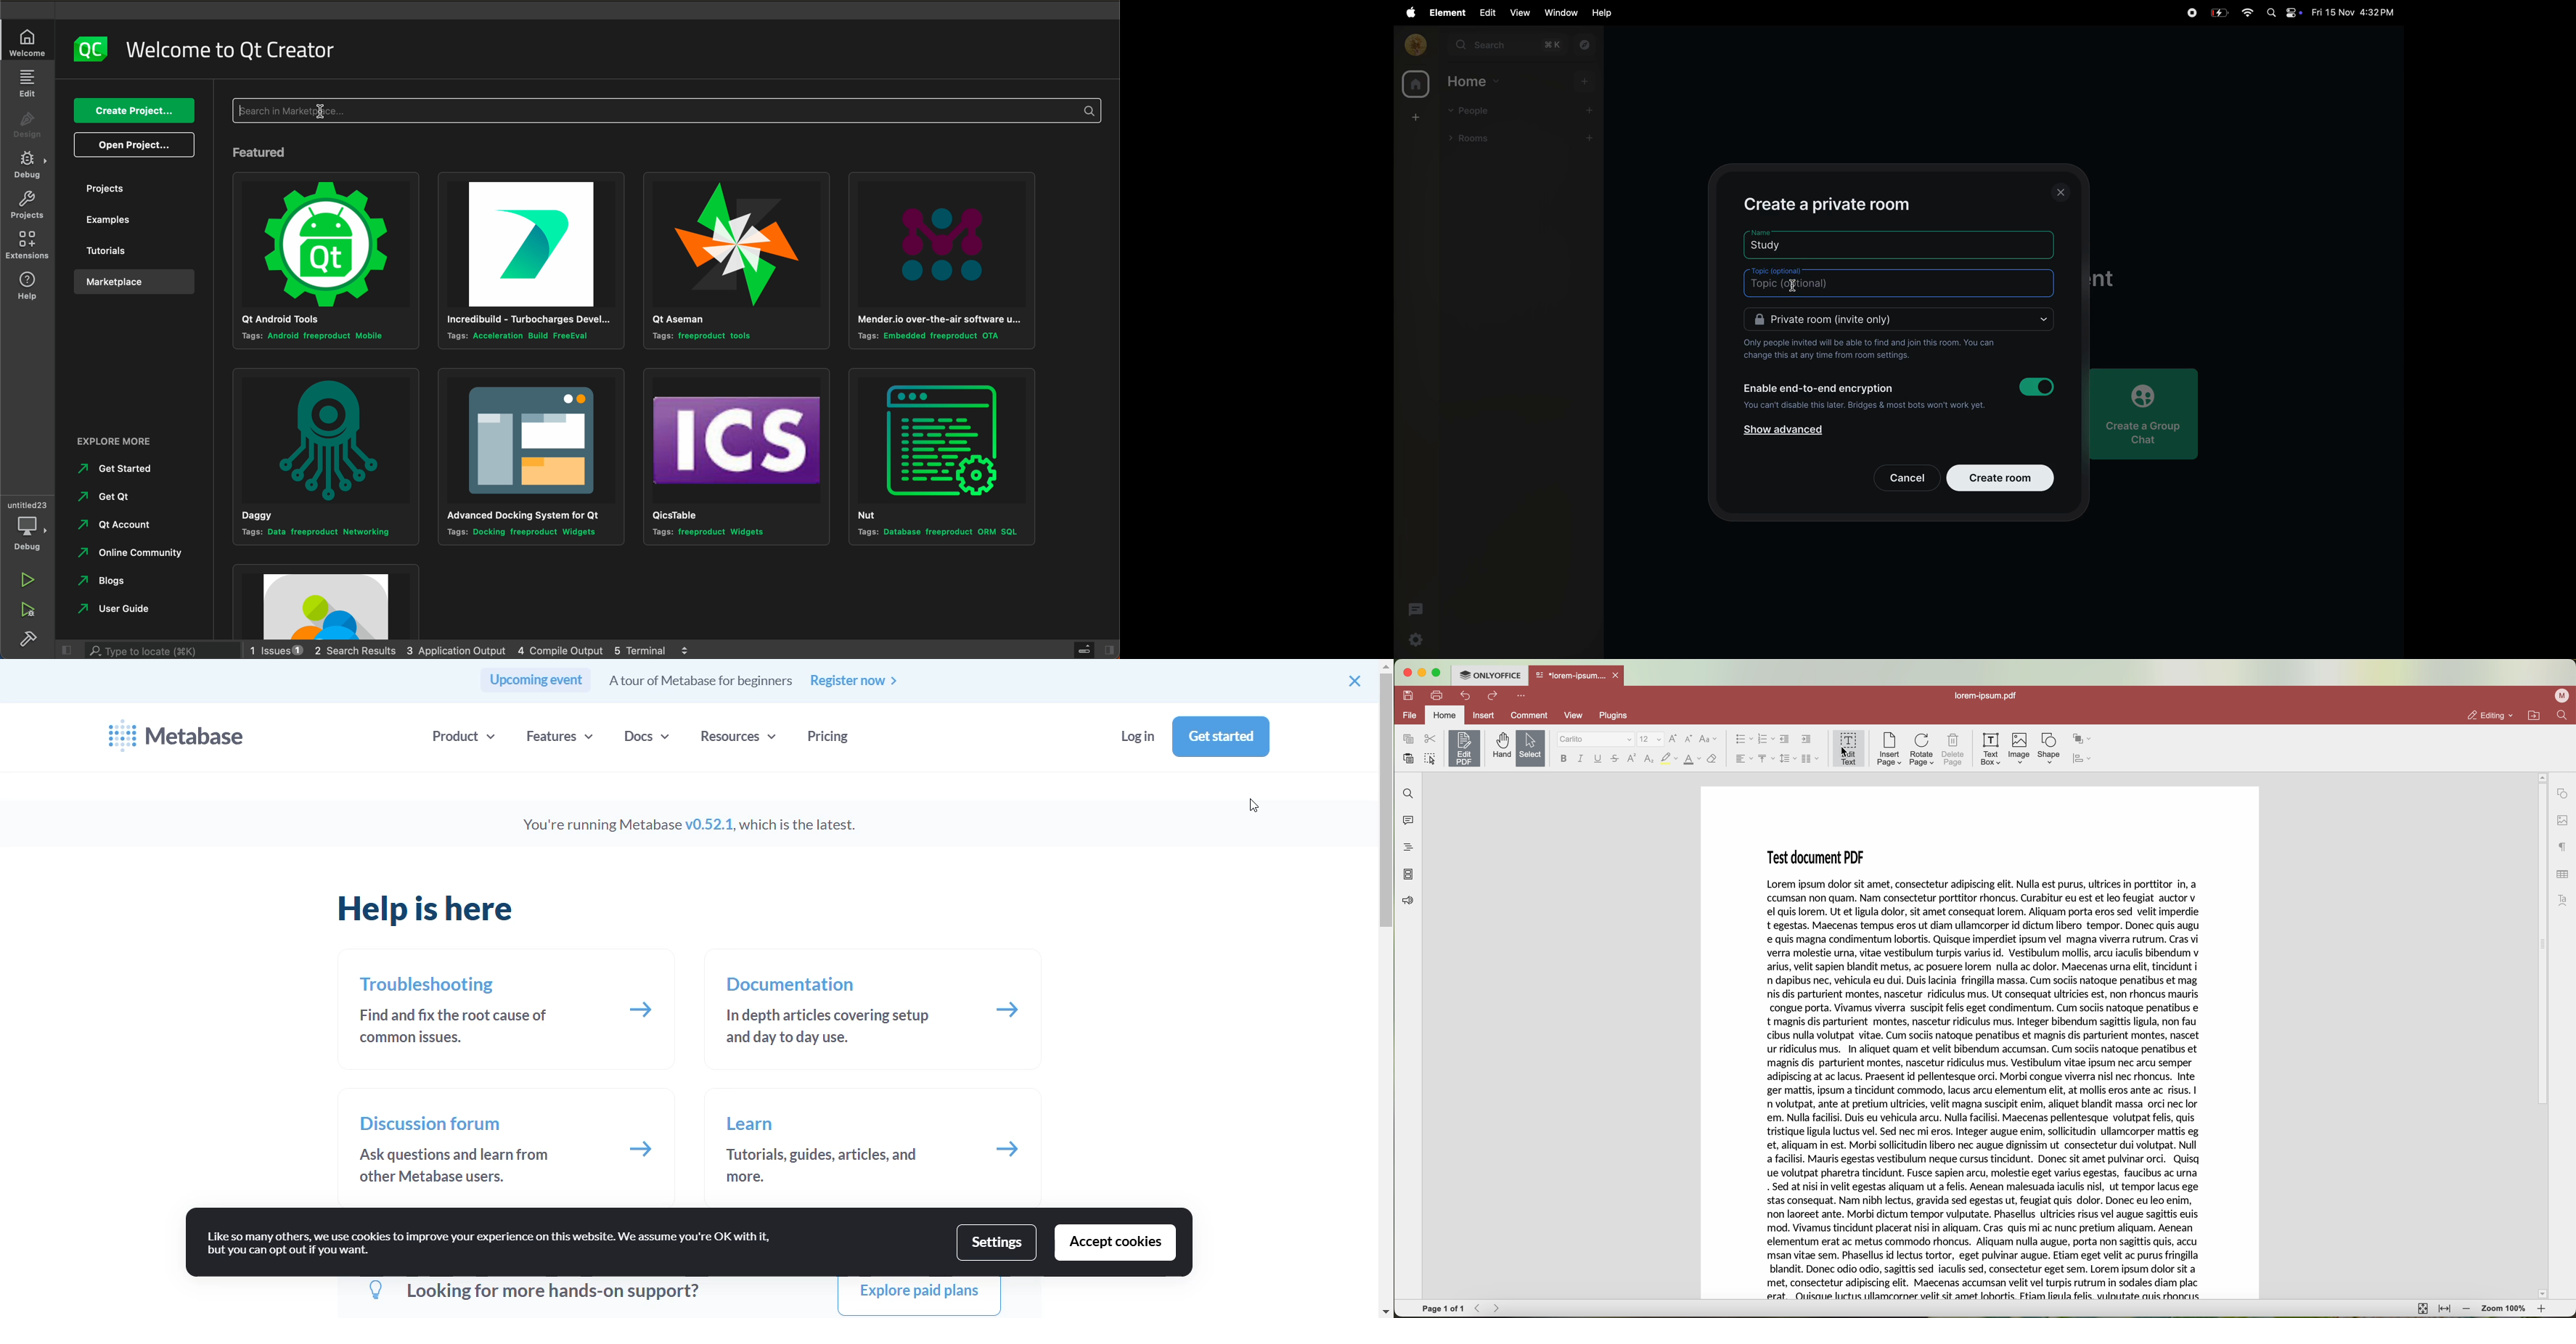  What do you see at coordinates (642, 1149) in the screenshot?
I see `forum help button` at bounding box center [642, 1149].